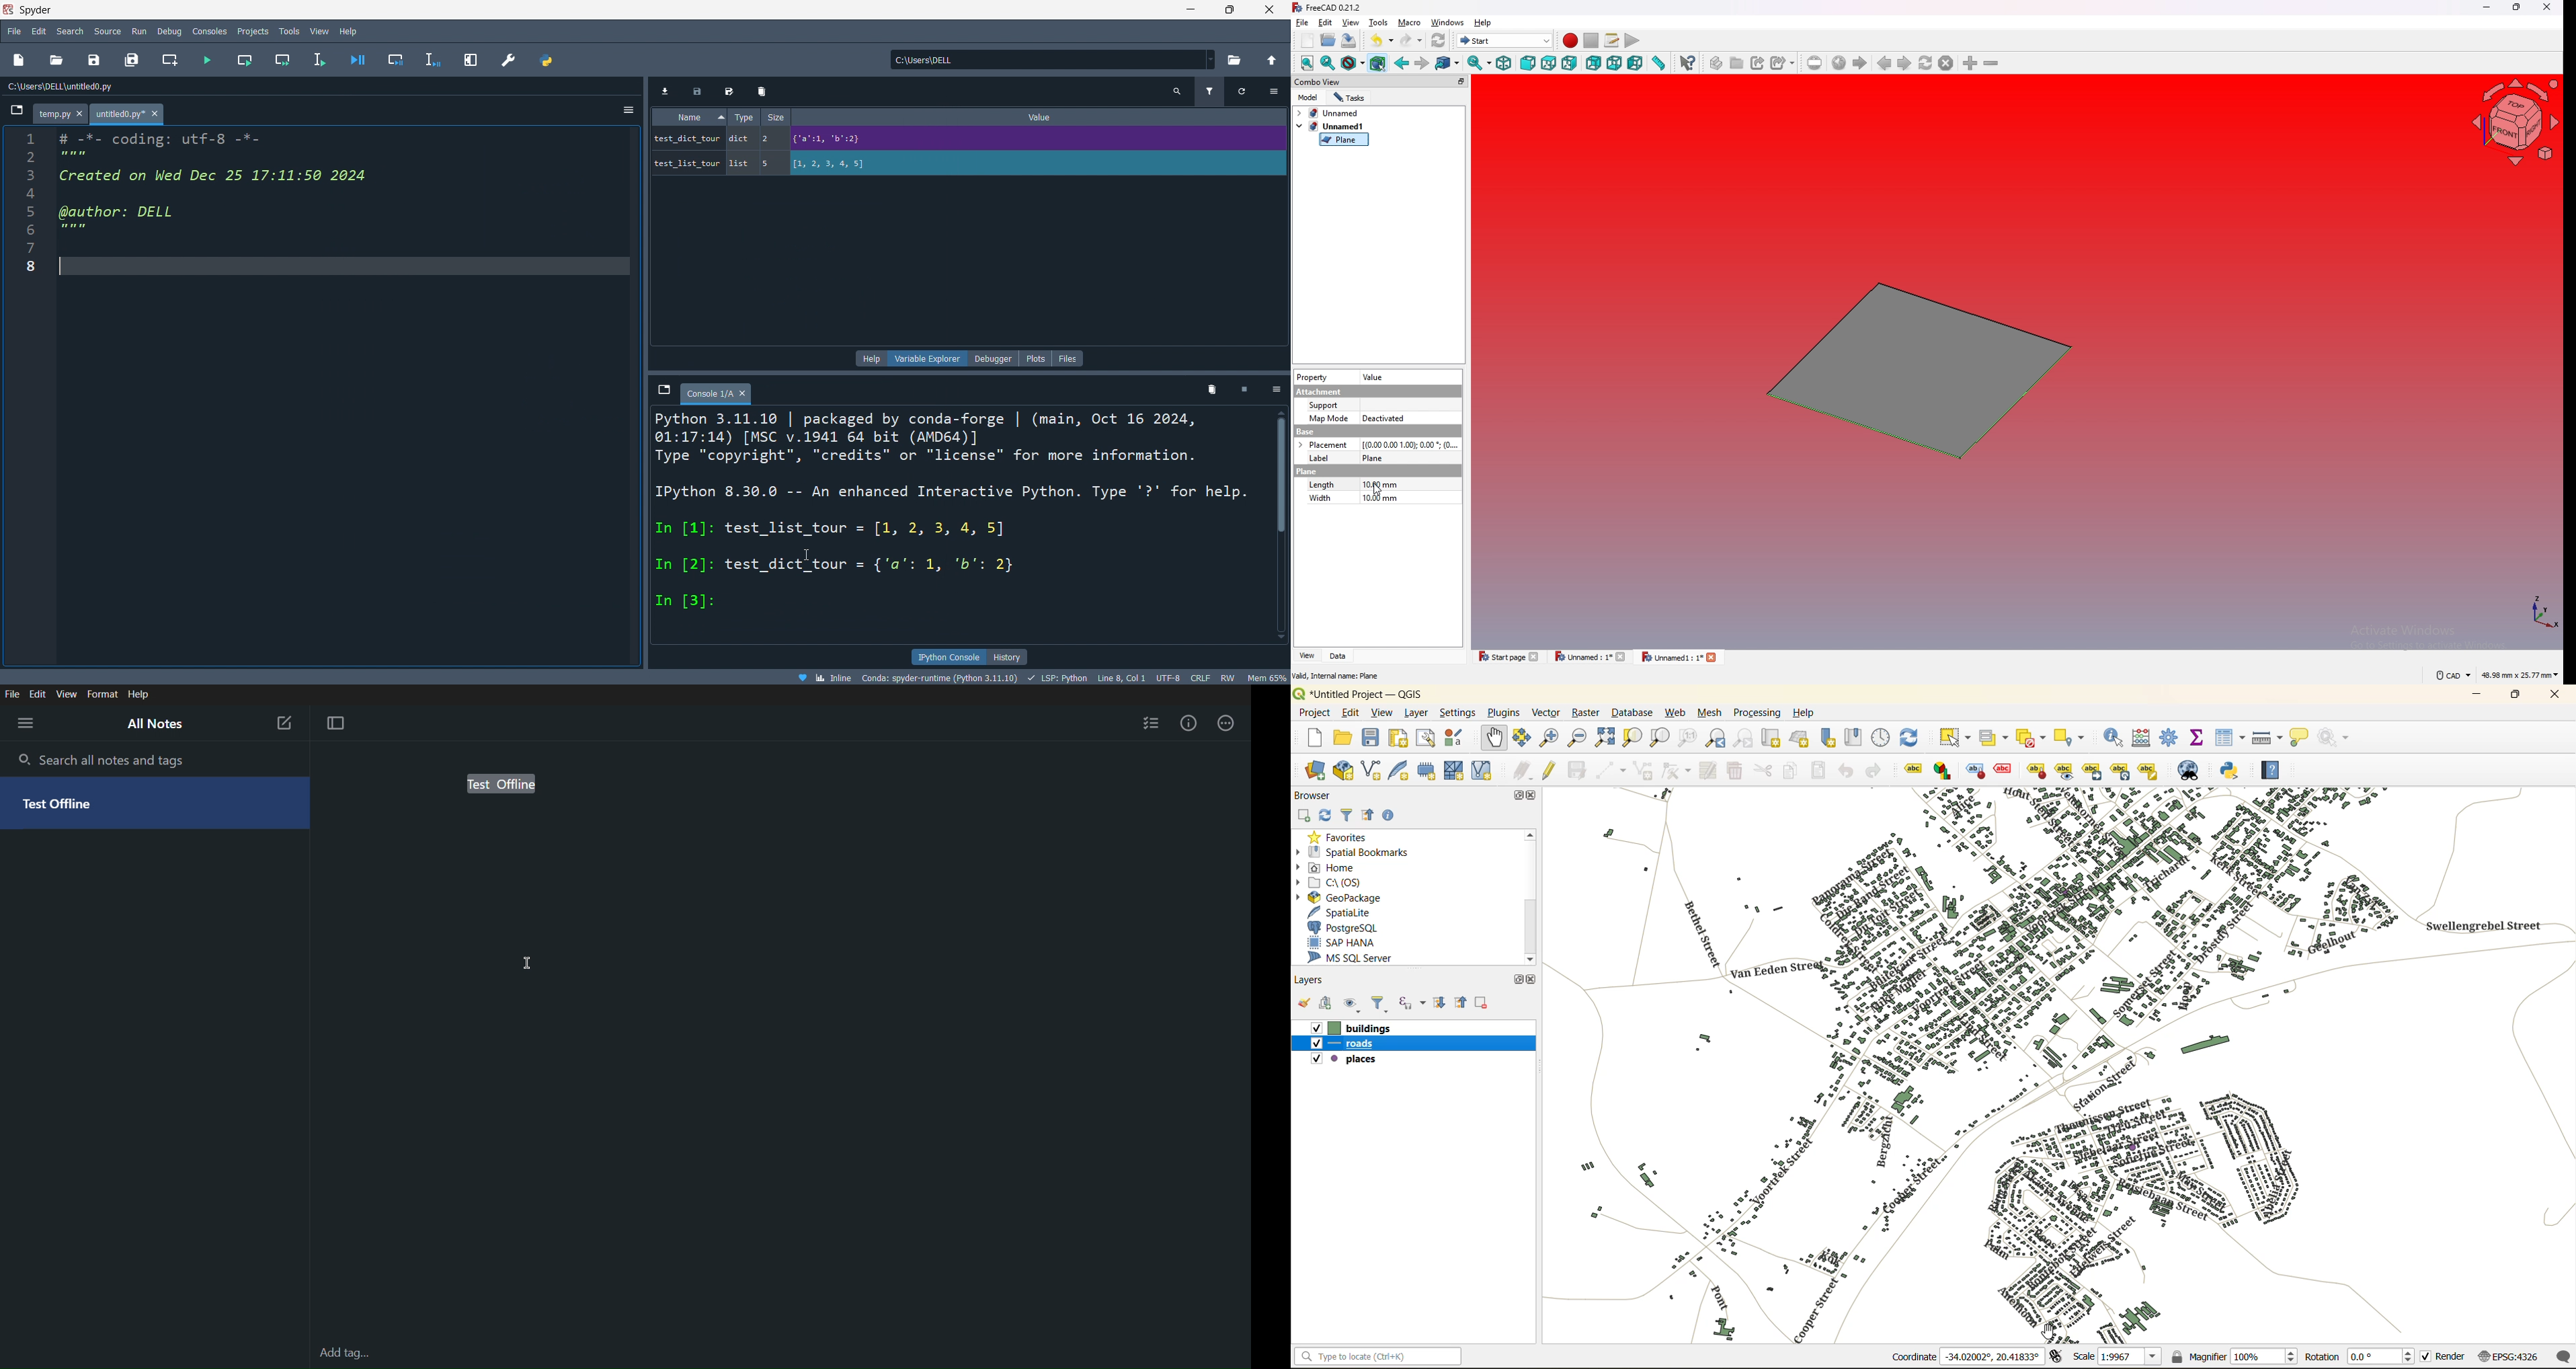 The image size is (2576, 1372). What do you see at coordinates (1246, 389) in the screenshot?
I see `exit kernel` at bounding box center [1246, 389].